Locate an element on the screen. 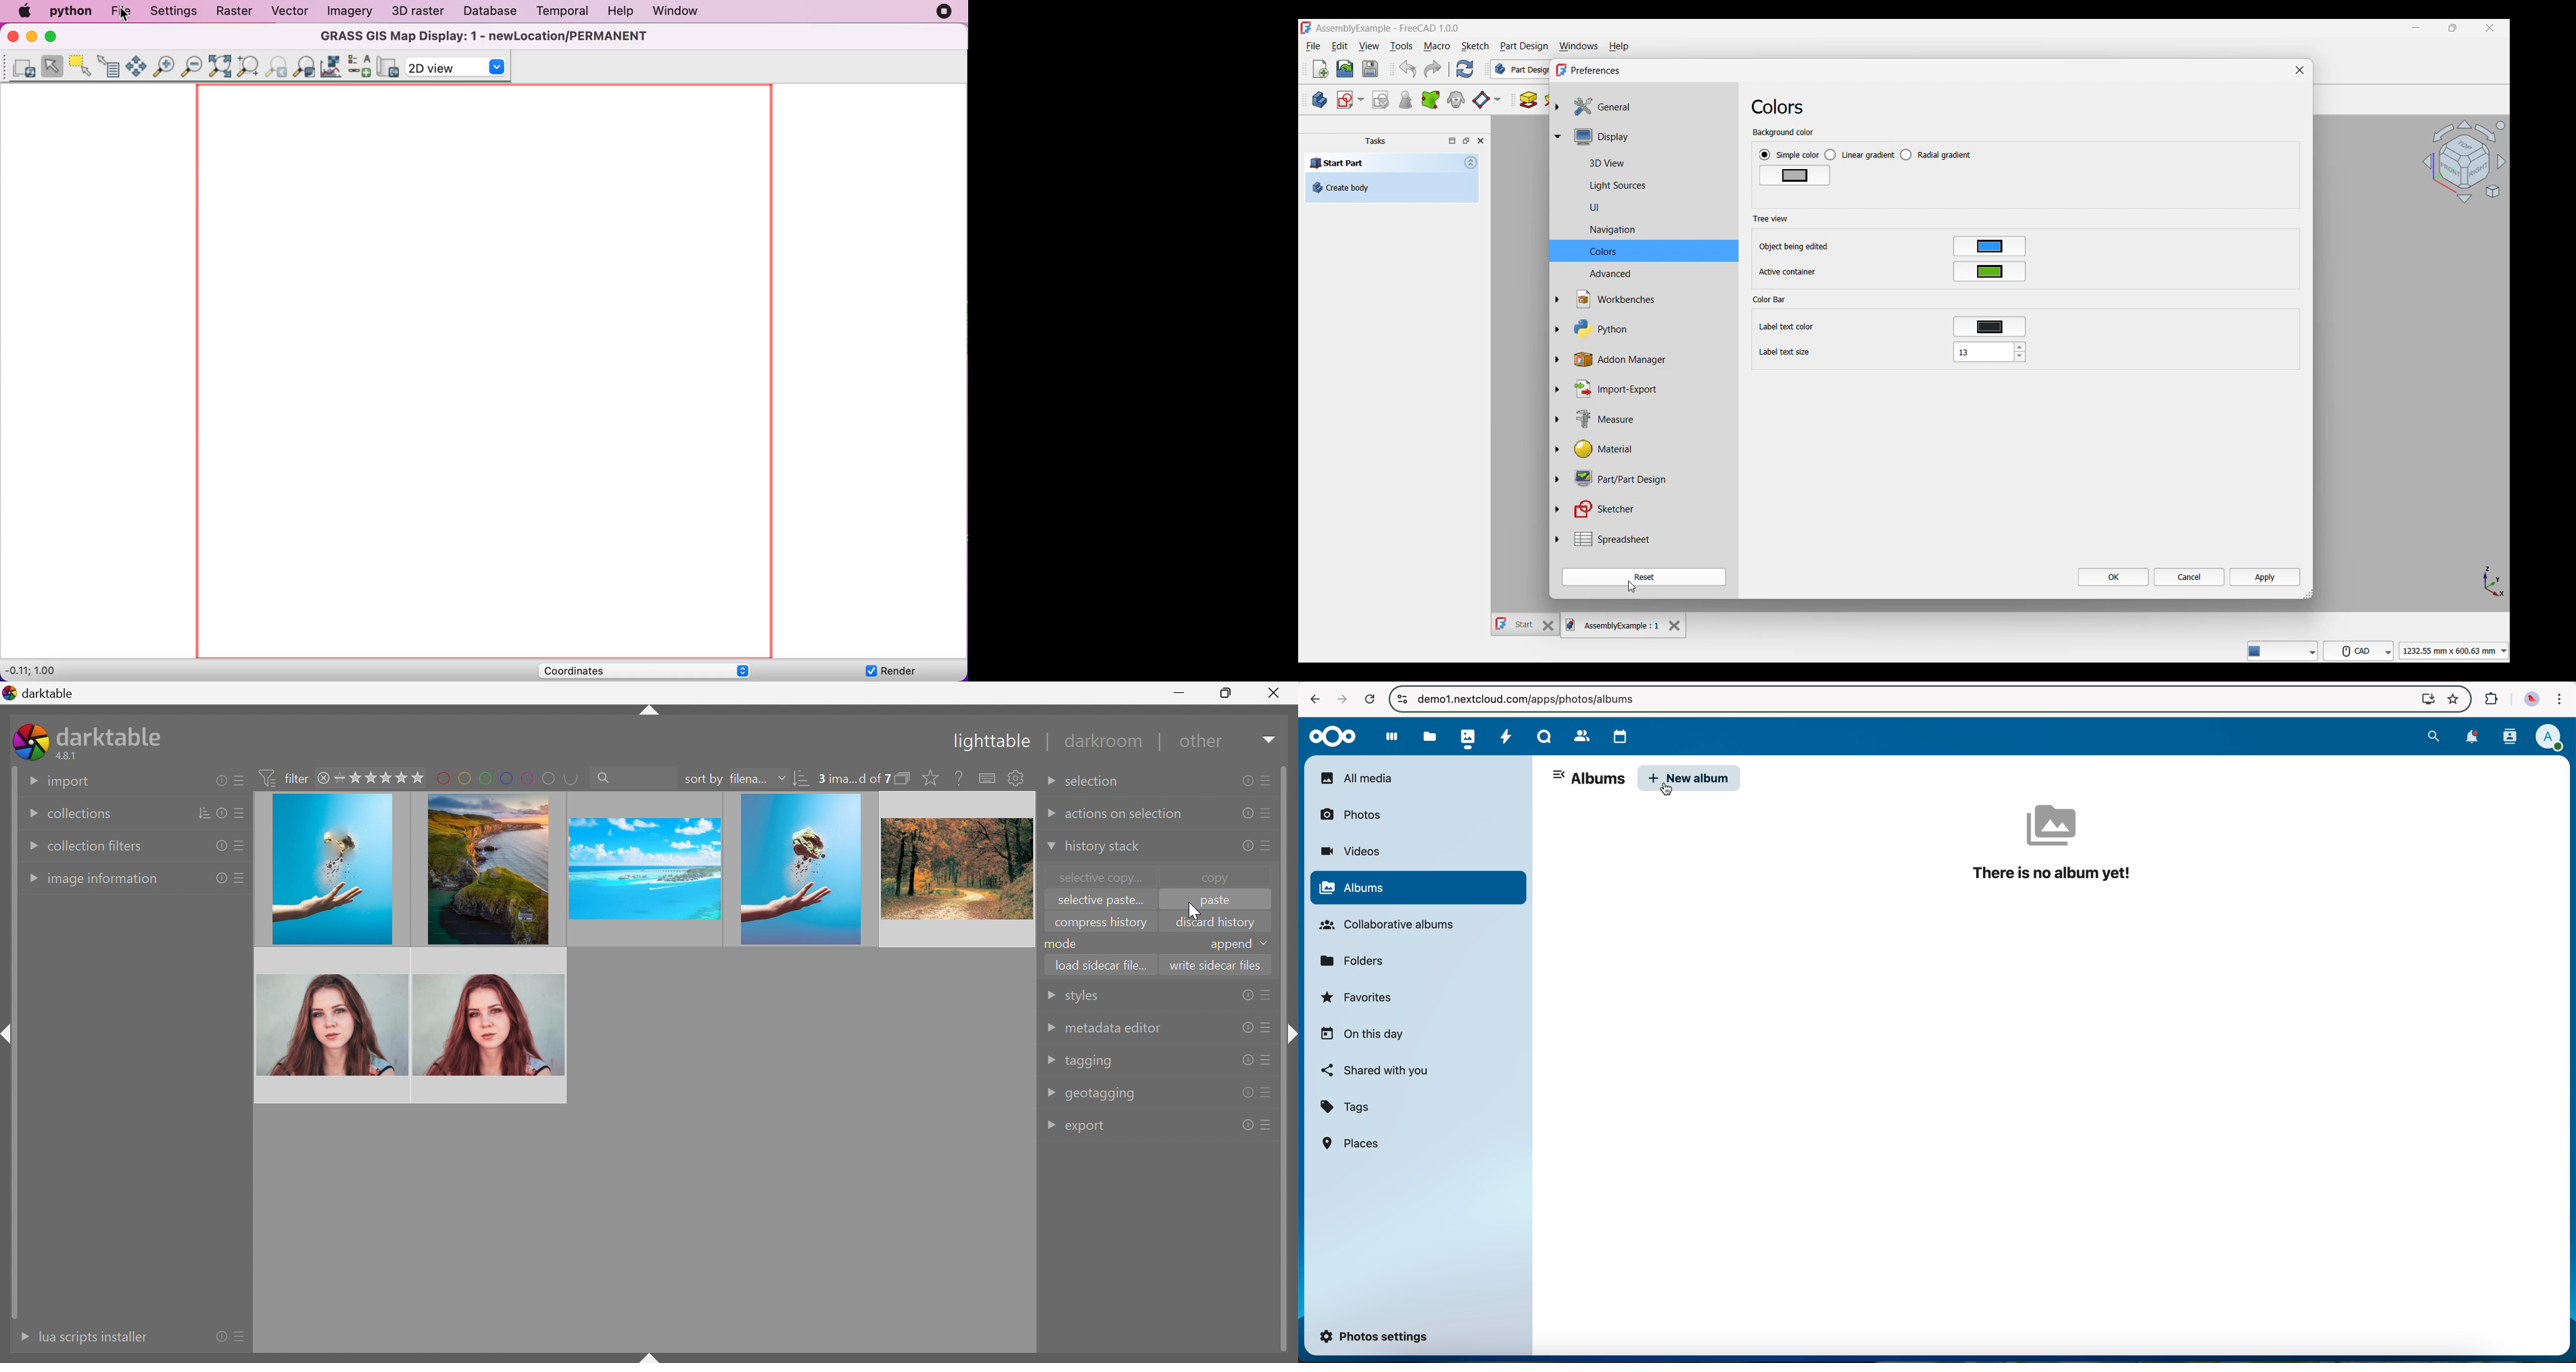  metadata editor is located at coordinates (1112, 1028).